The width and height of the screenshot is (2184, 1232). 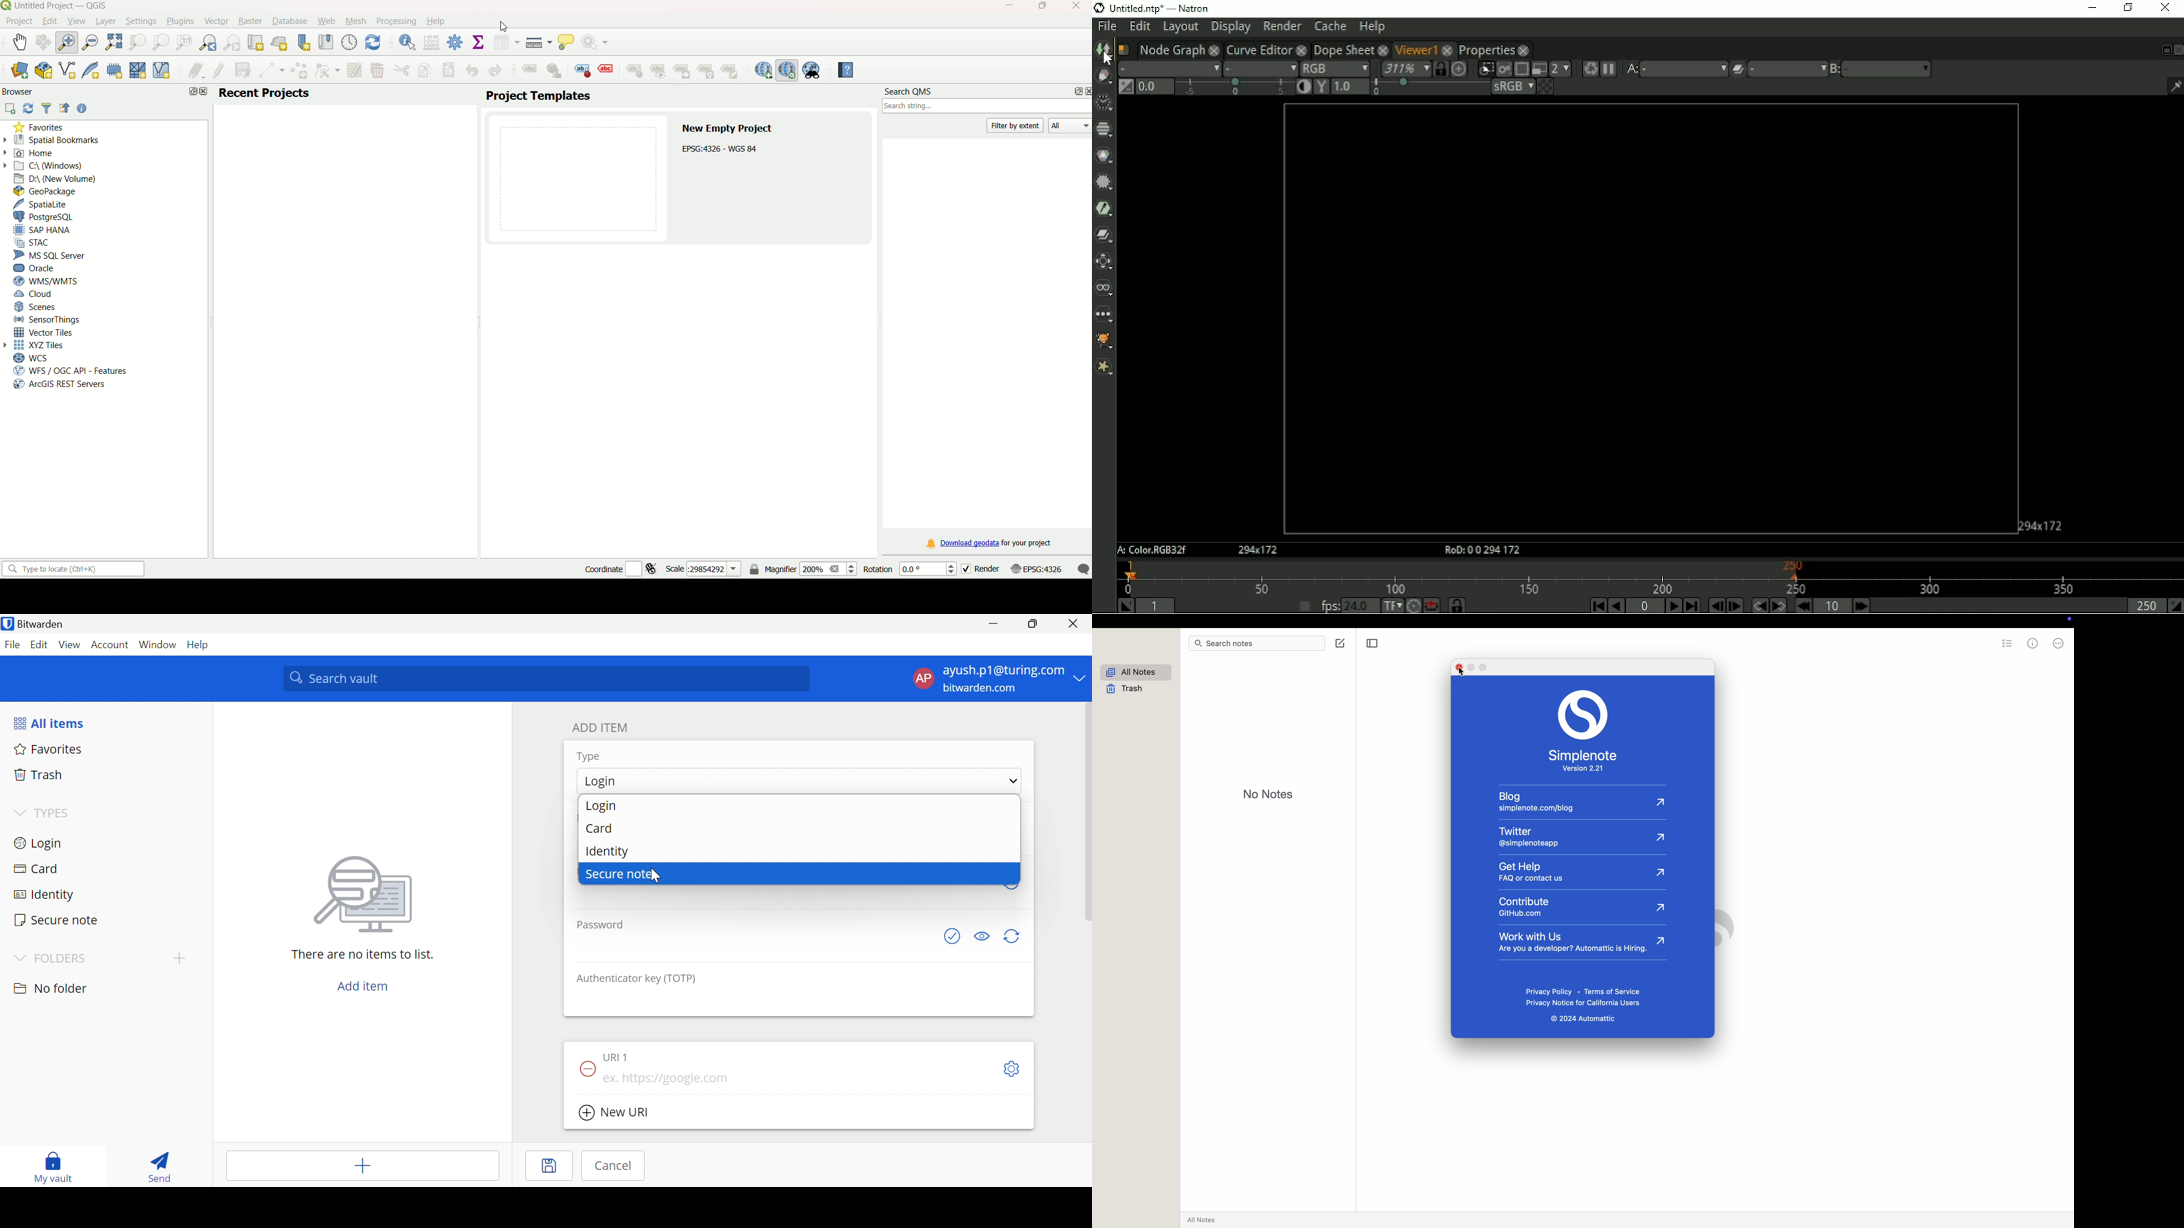 What do you see at coordinates (106, 21) in the screenshot?
I see `Layer` at bounding box center [106, 21].